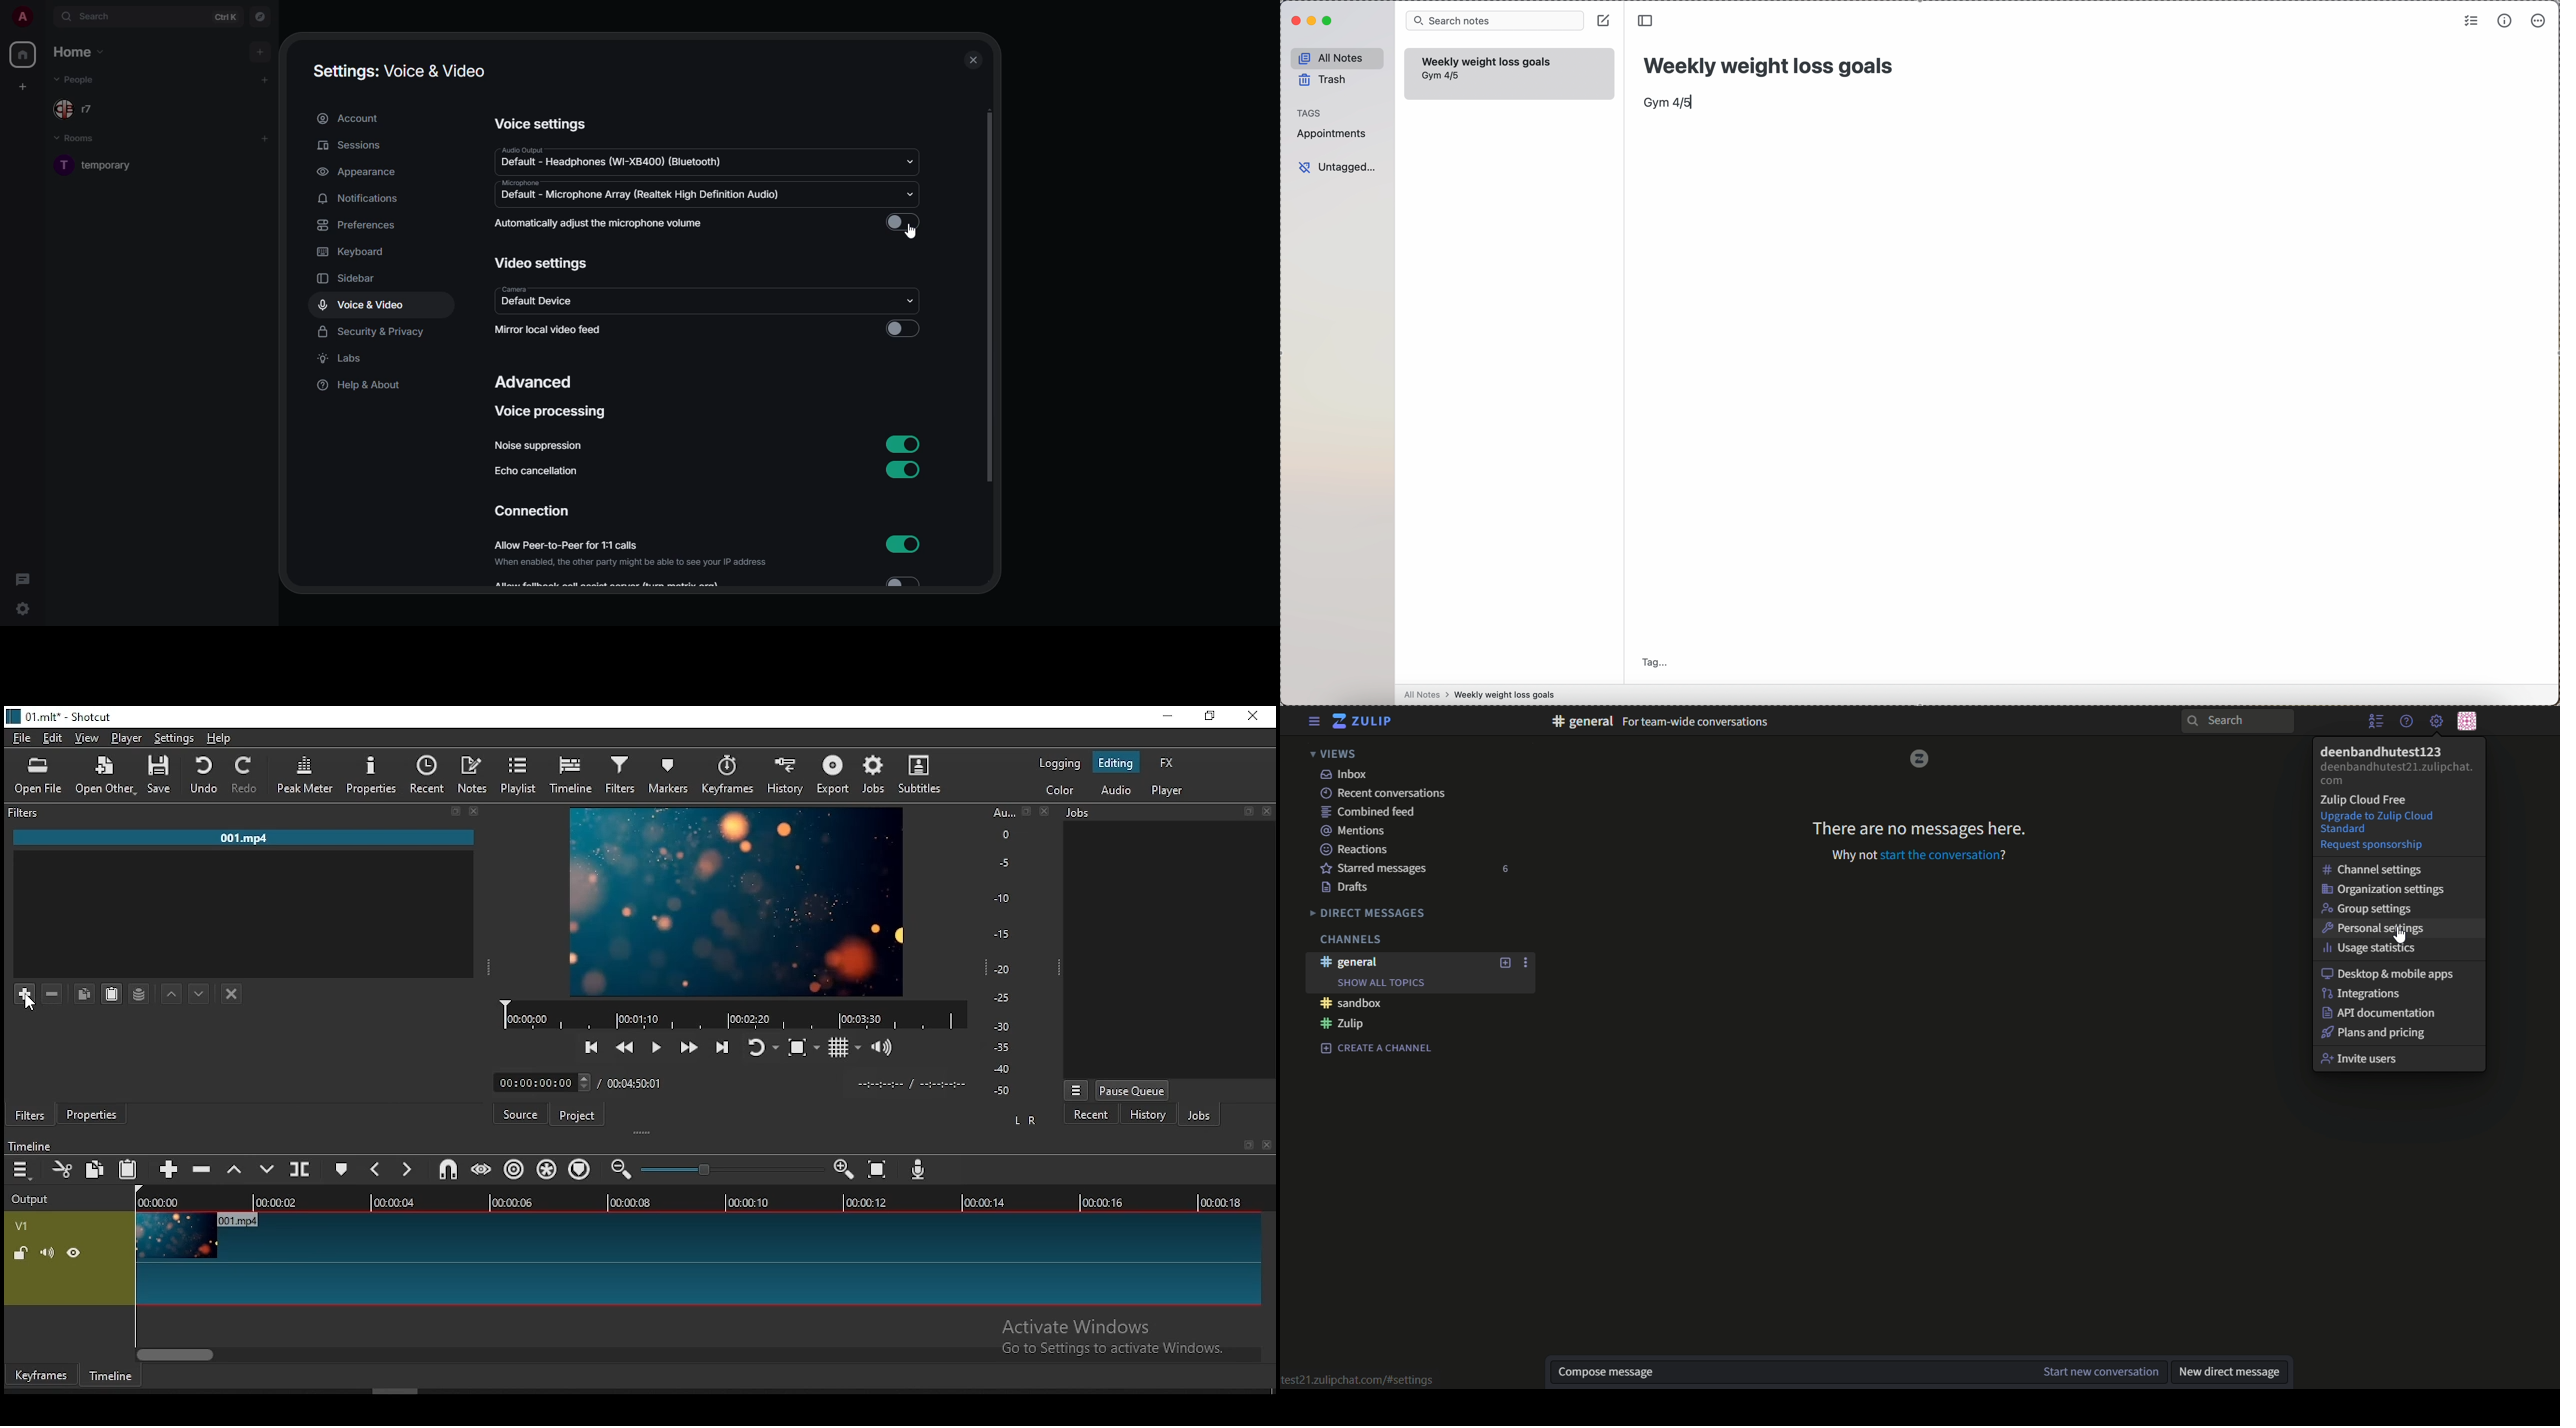  What do you see at coordinates (1660, 722) in the screenshot?
I see `text` at bounding box center [1660, 722].